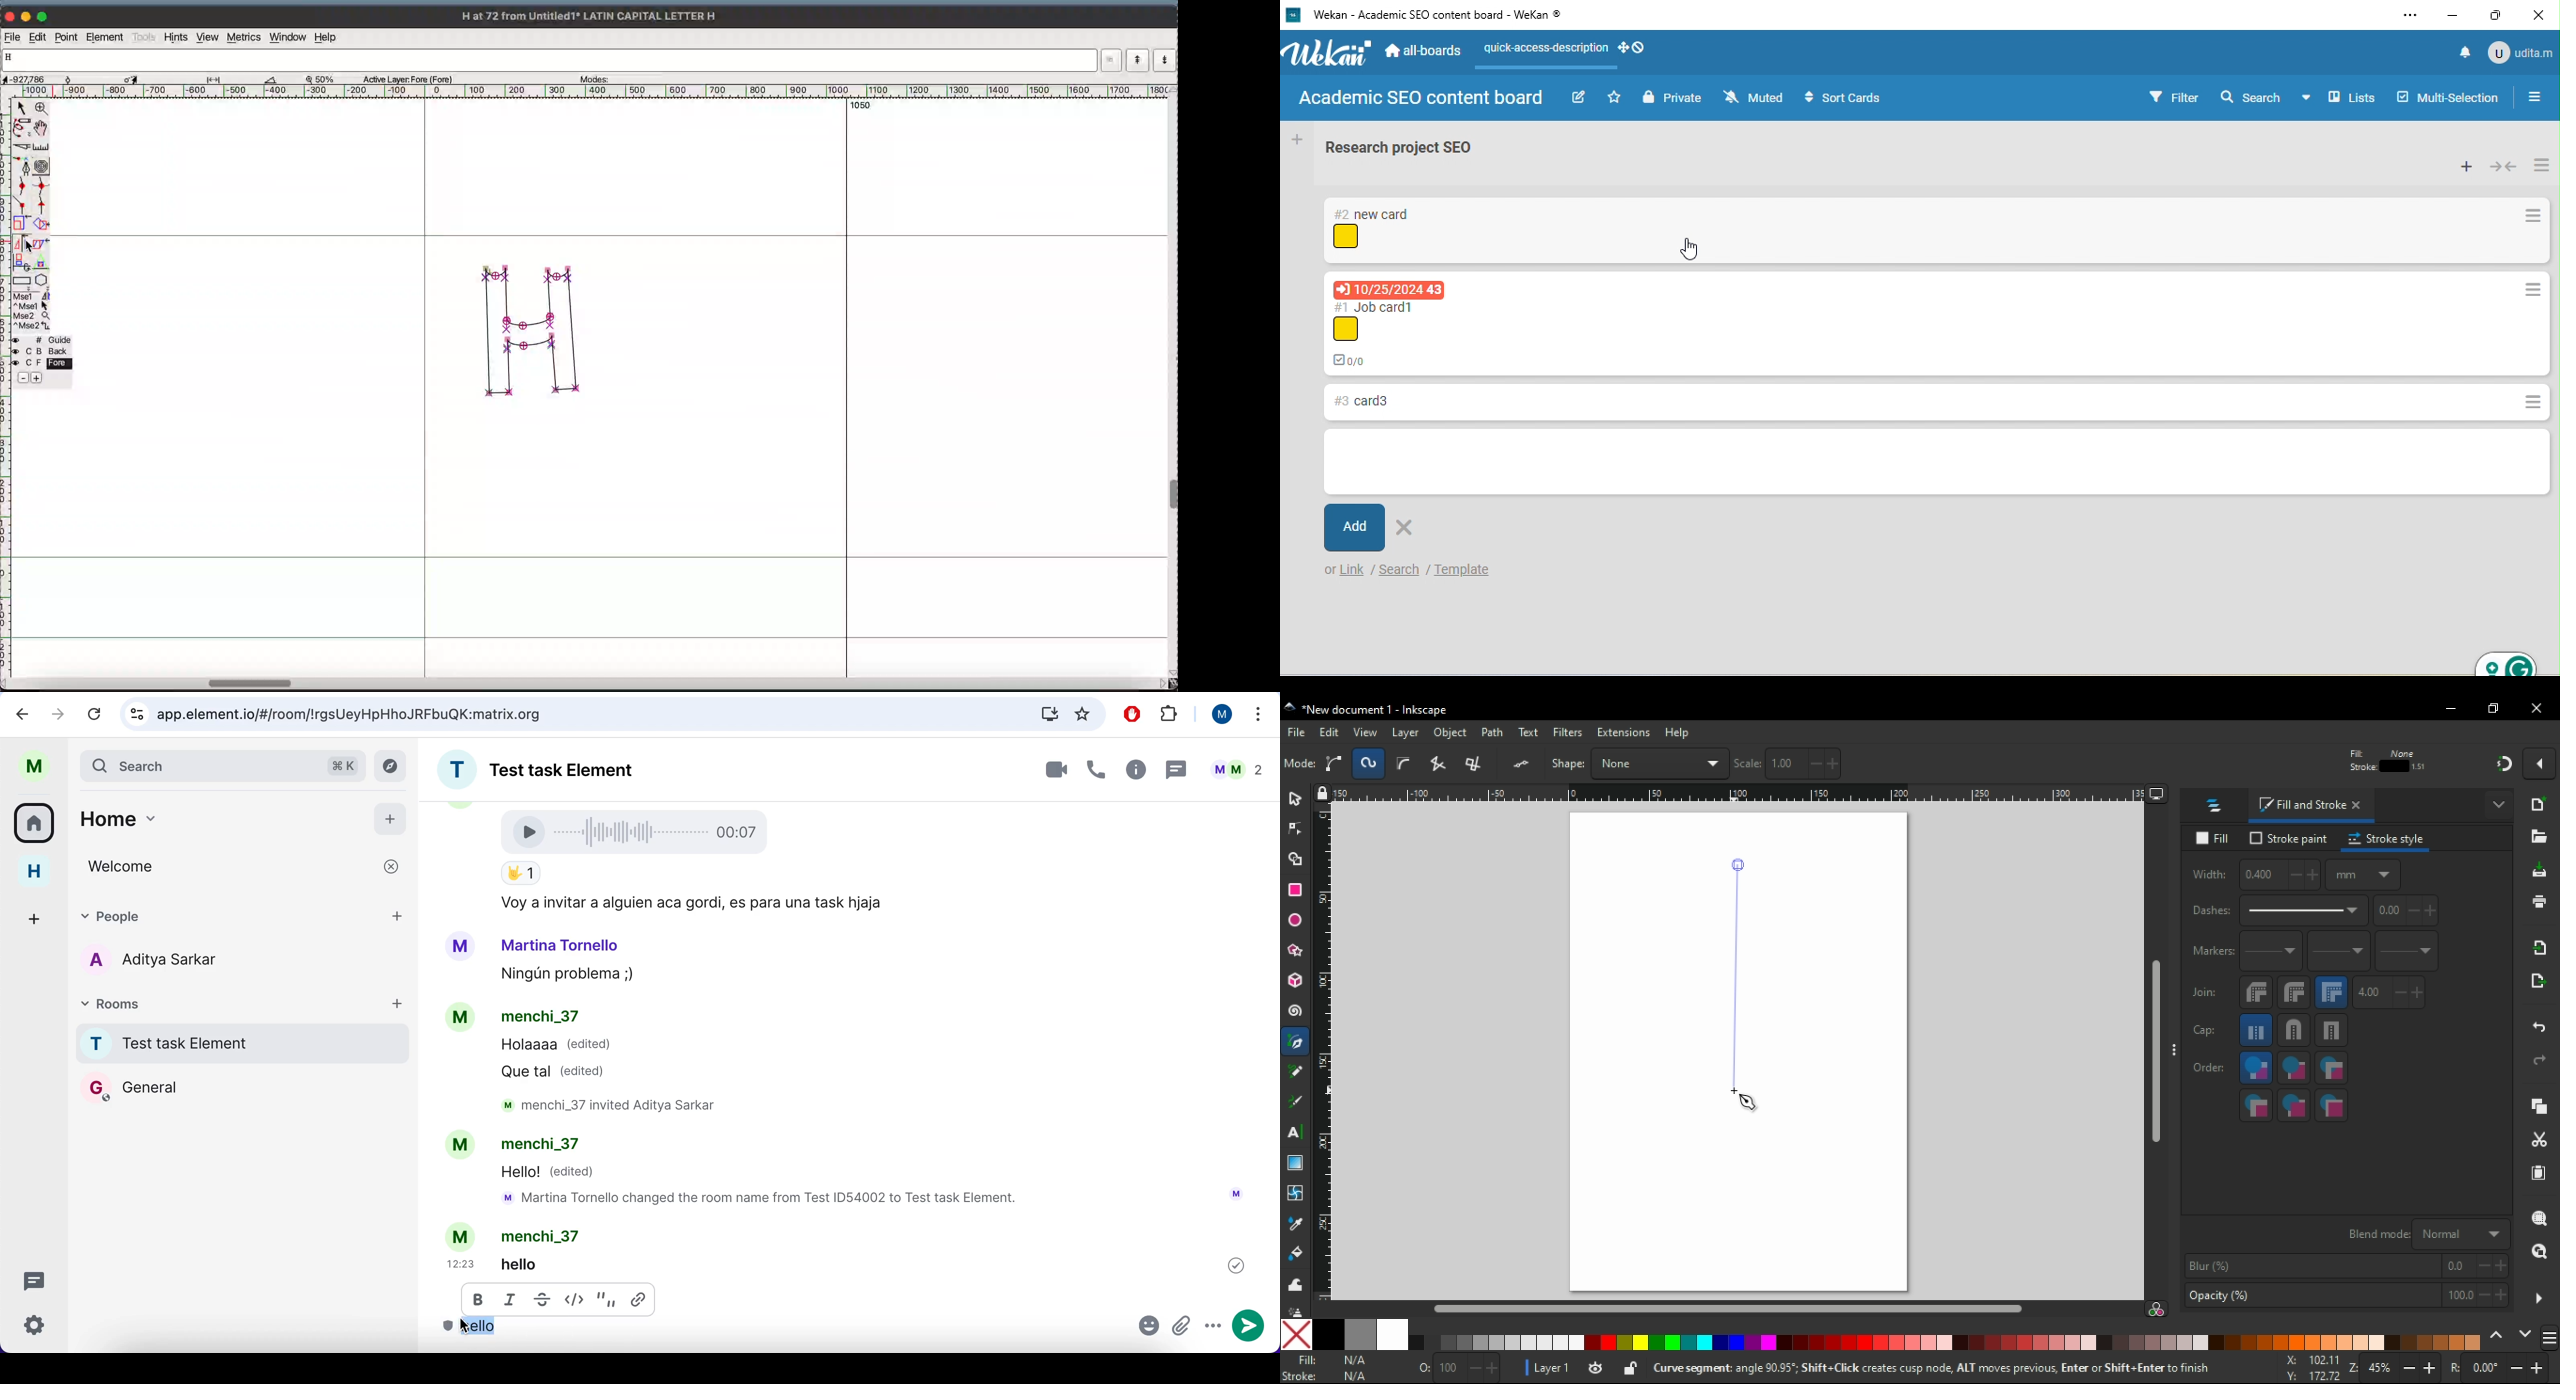 The image size is (2576, 1400). What do you see at coordinates (608, 1298) in the screenshot?
I see `quote` at bounding box center [608, 1298].